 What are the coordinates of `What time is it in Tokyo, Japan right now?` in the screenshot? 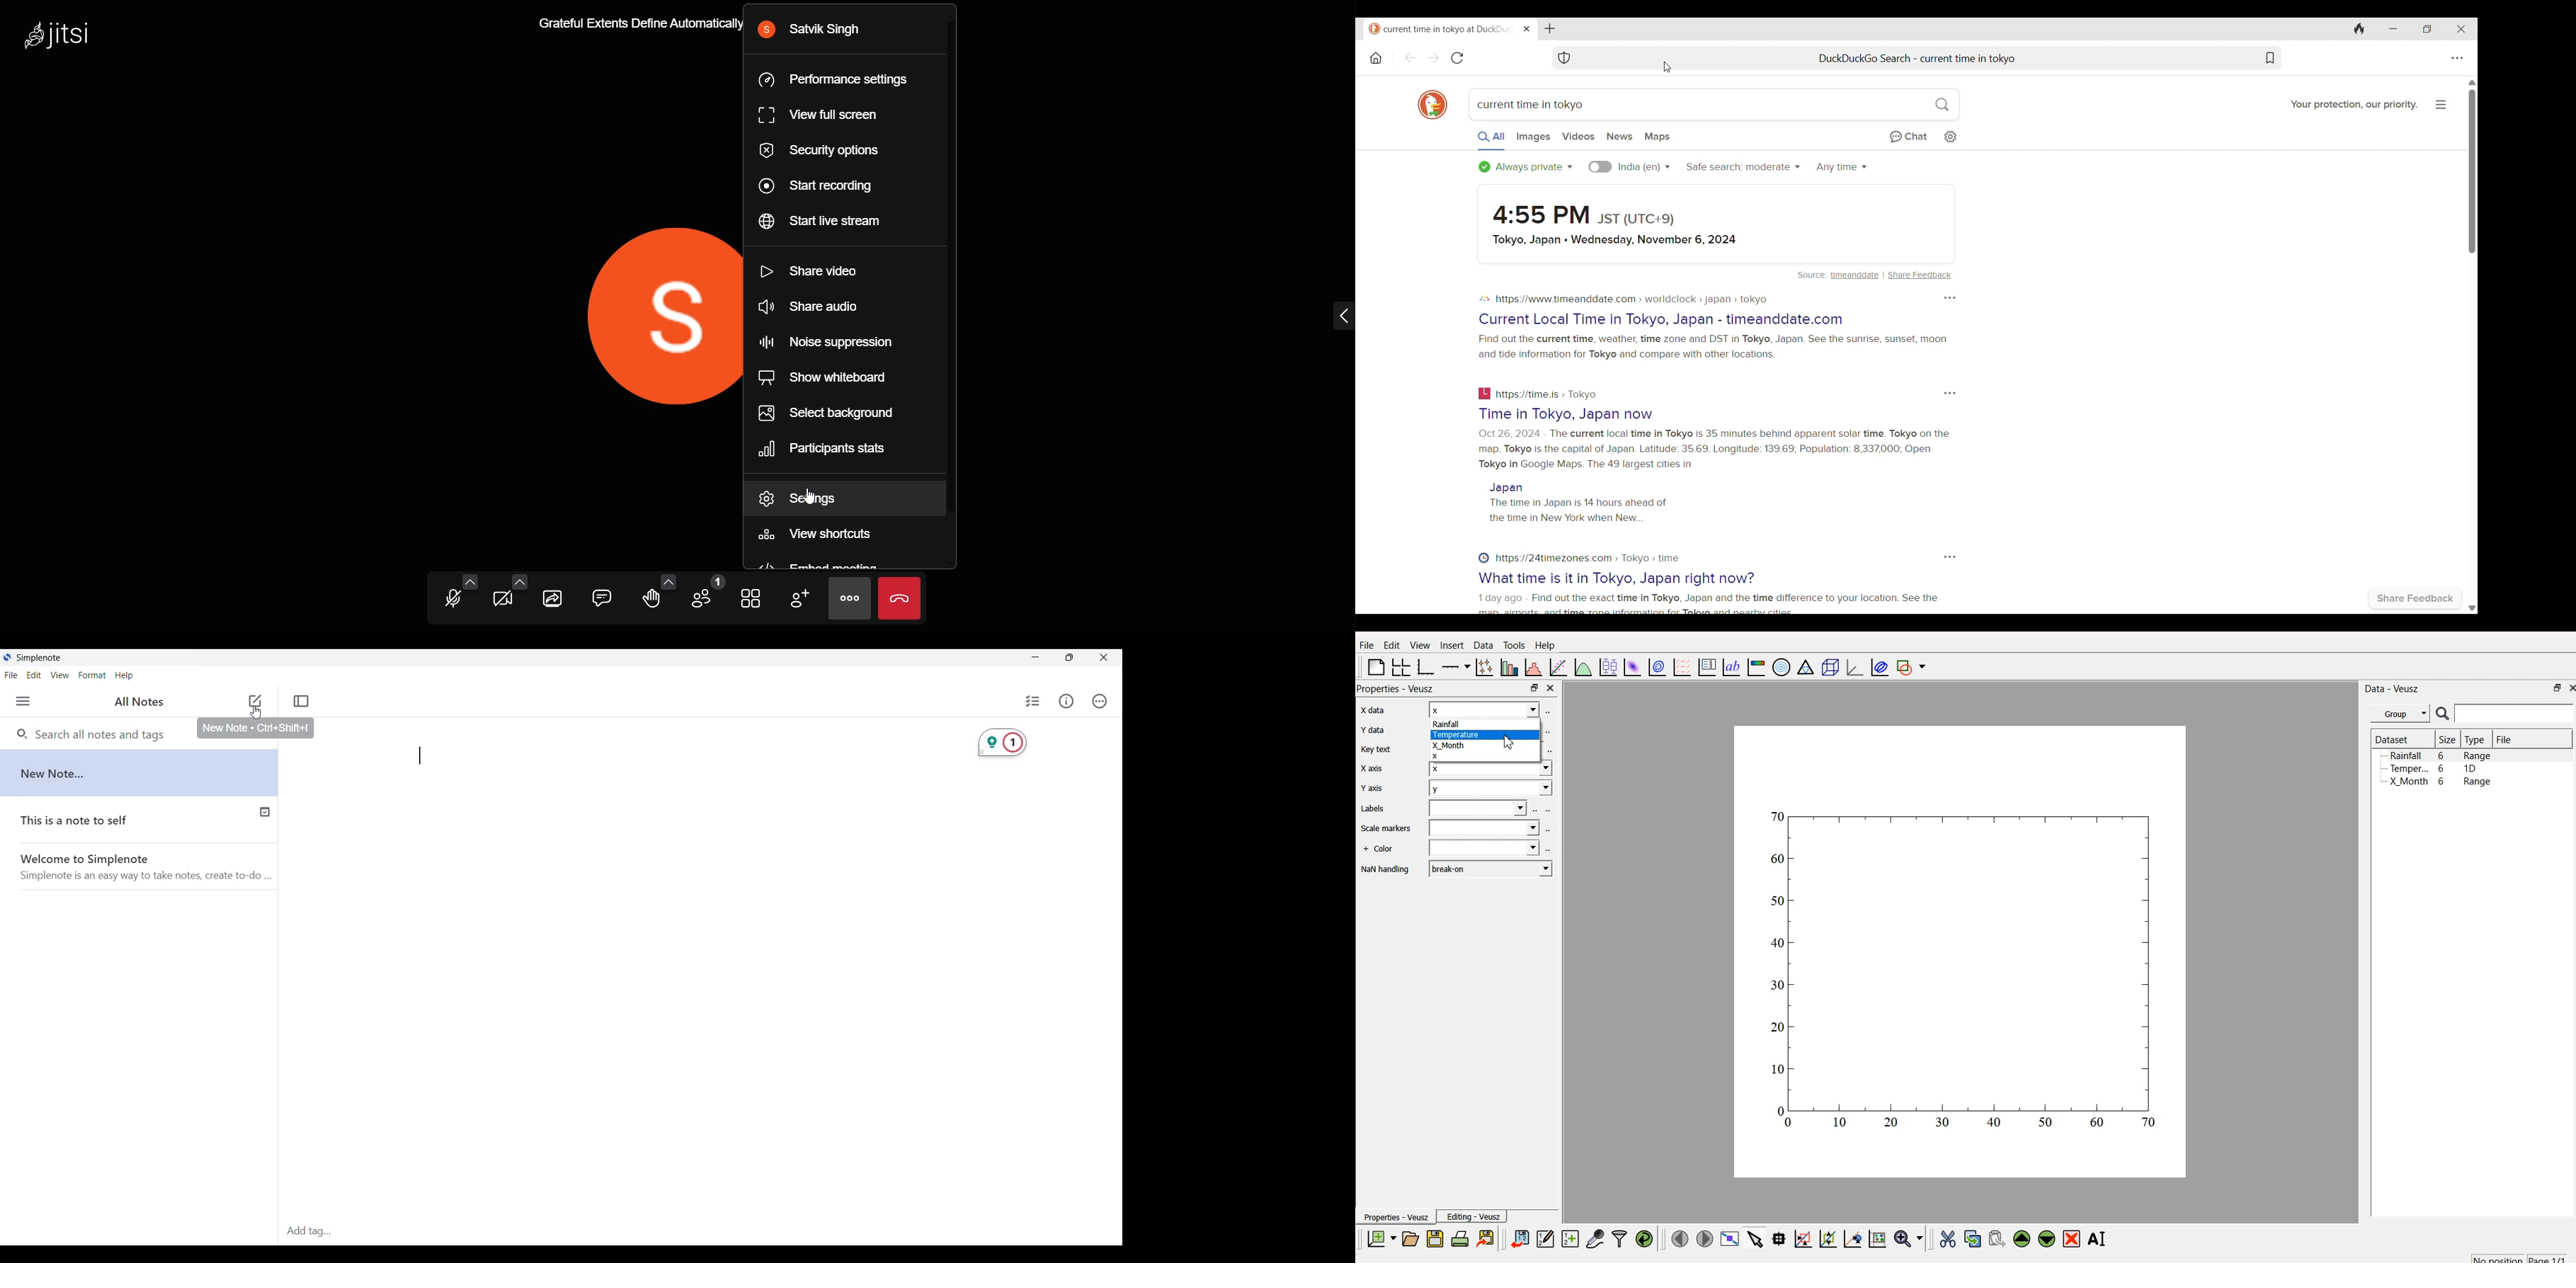 It's located at (1617, 578).